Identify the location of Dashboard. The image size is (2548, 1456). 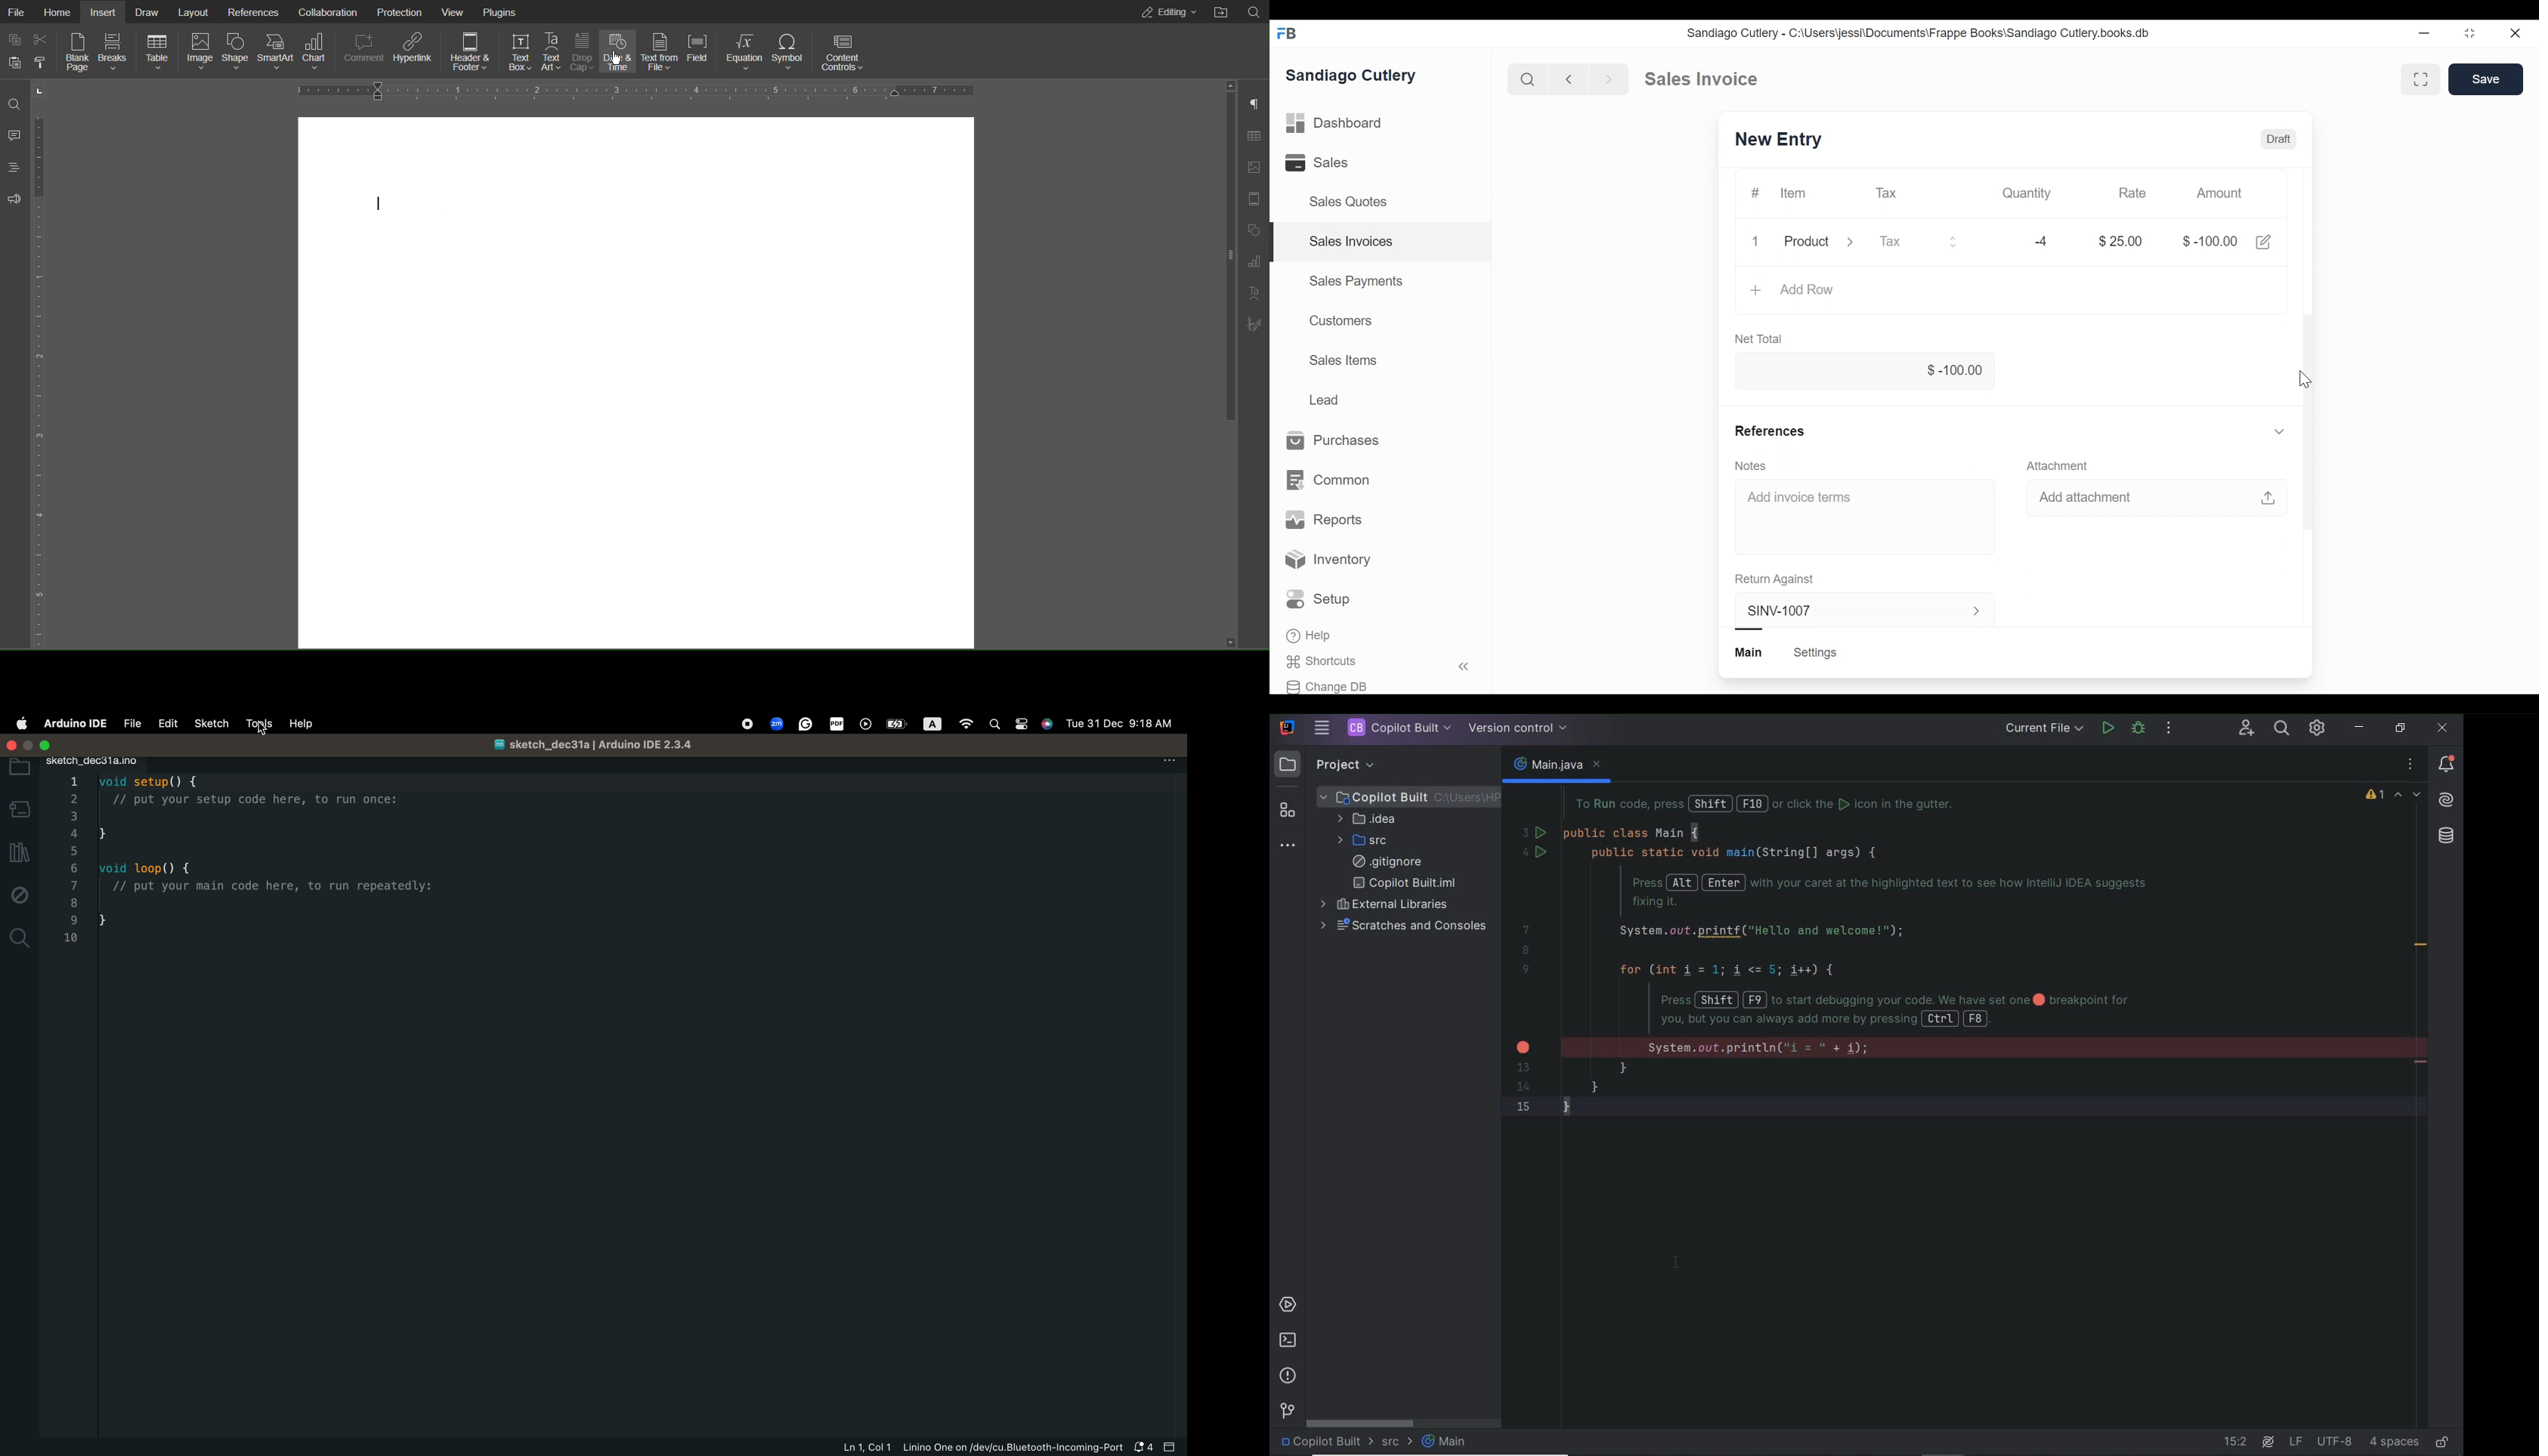
(1334, 123).